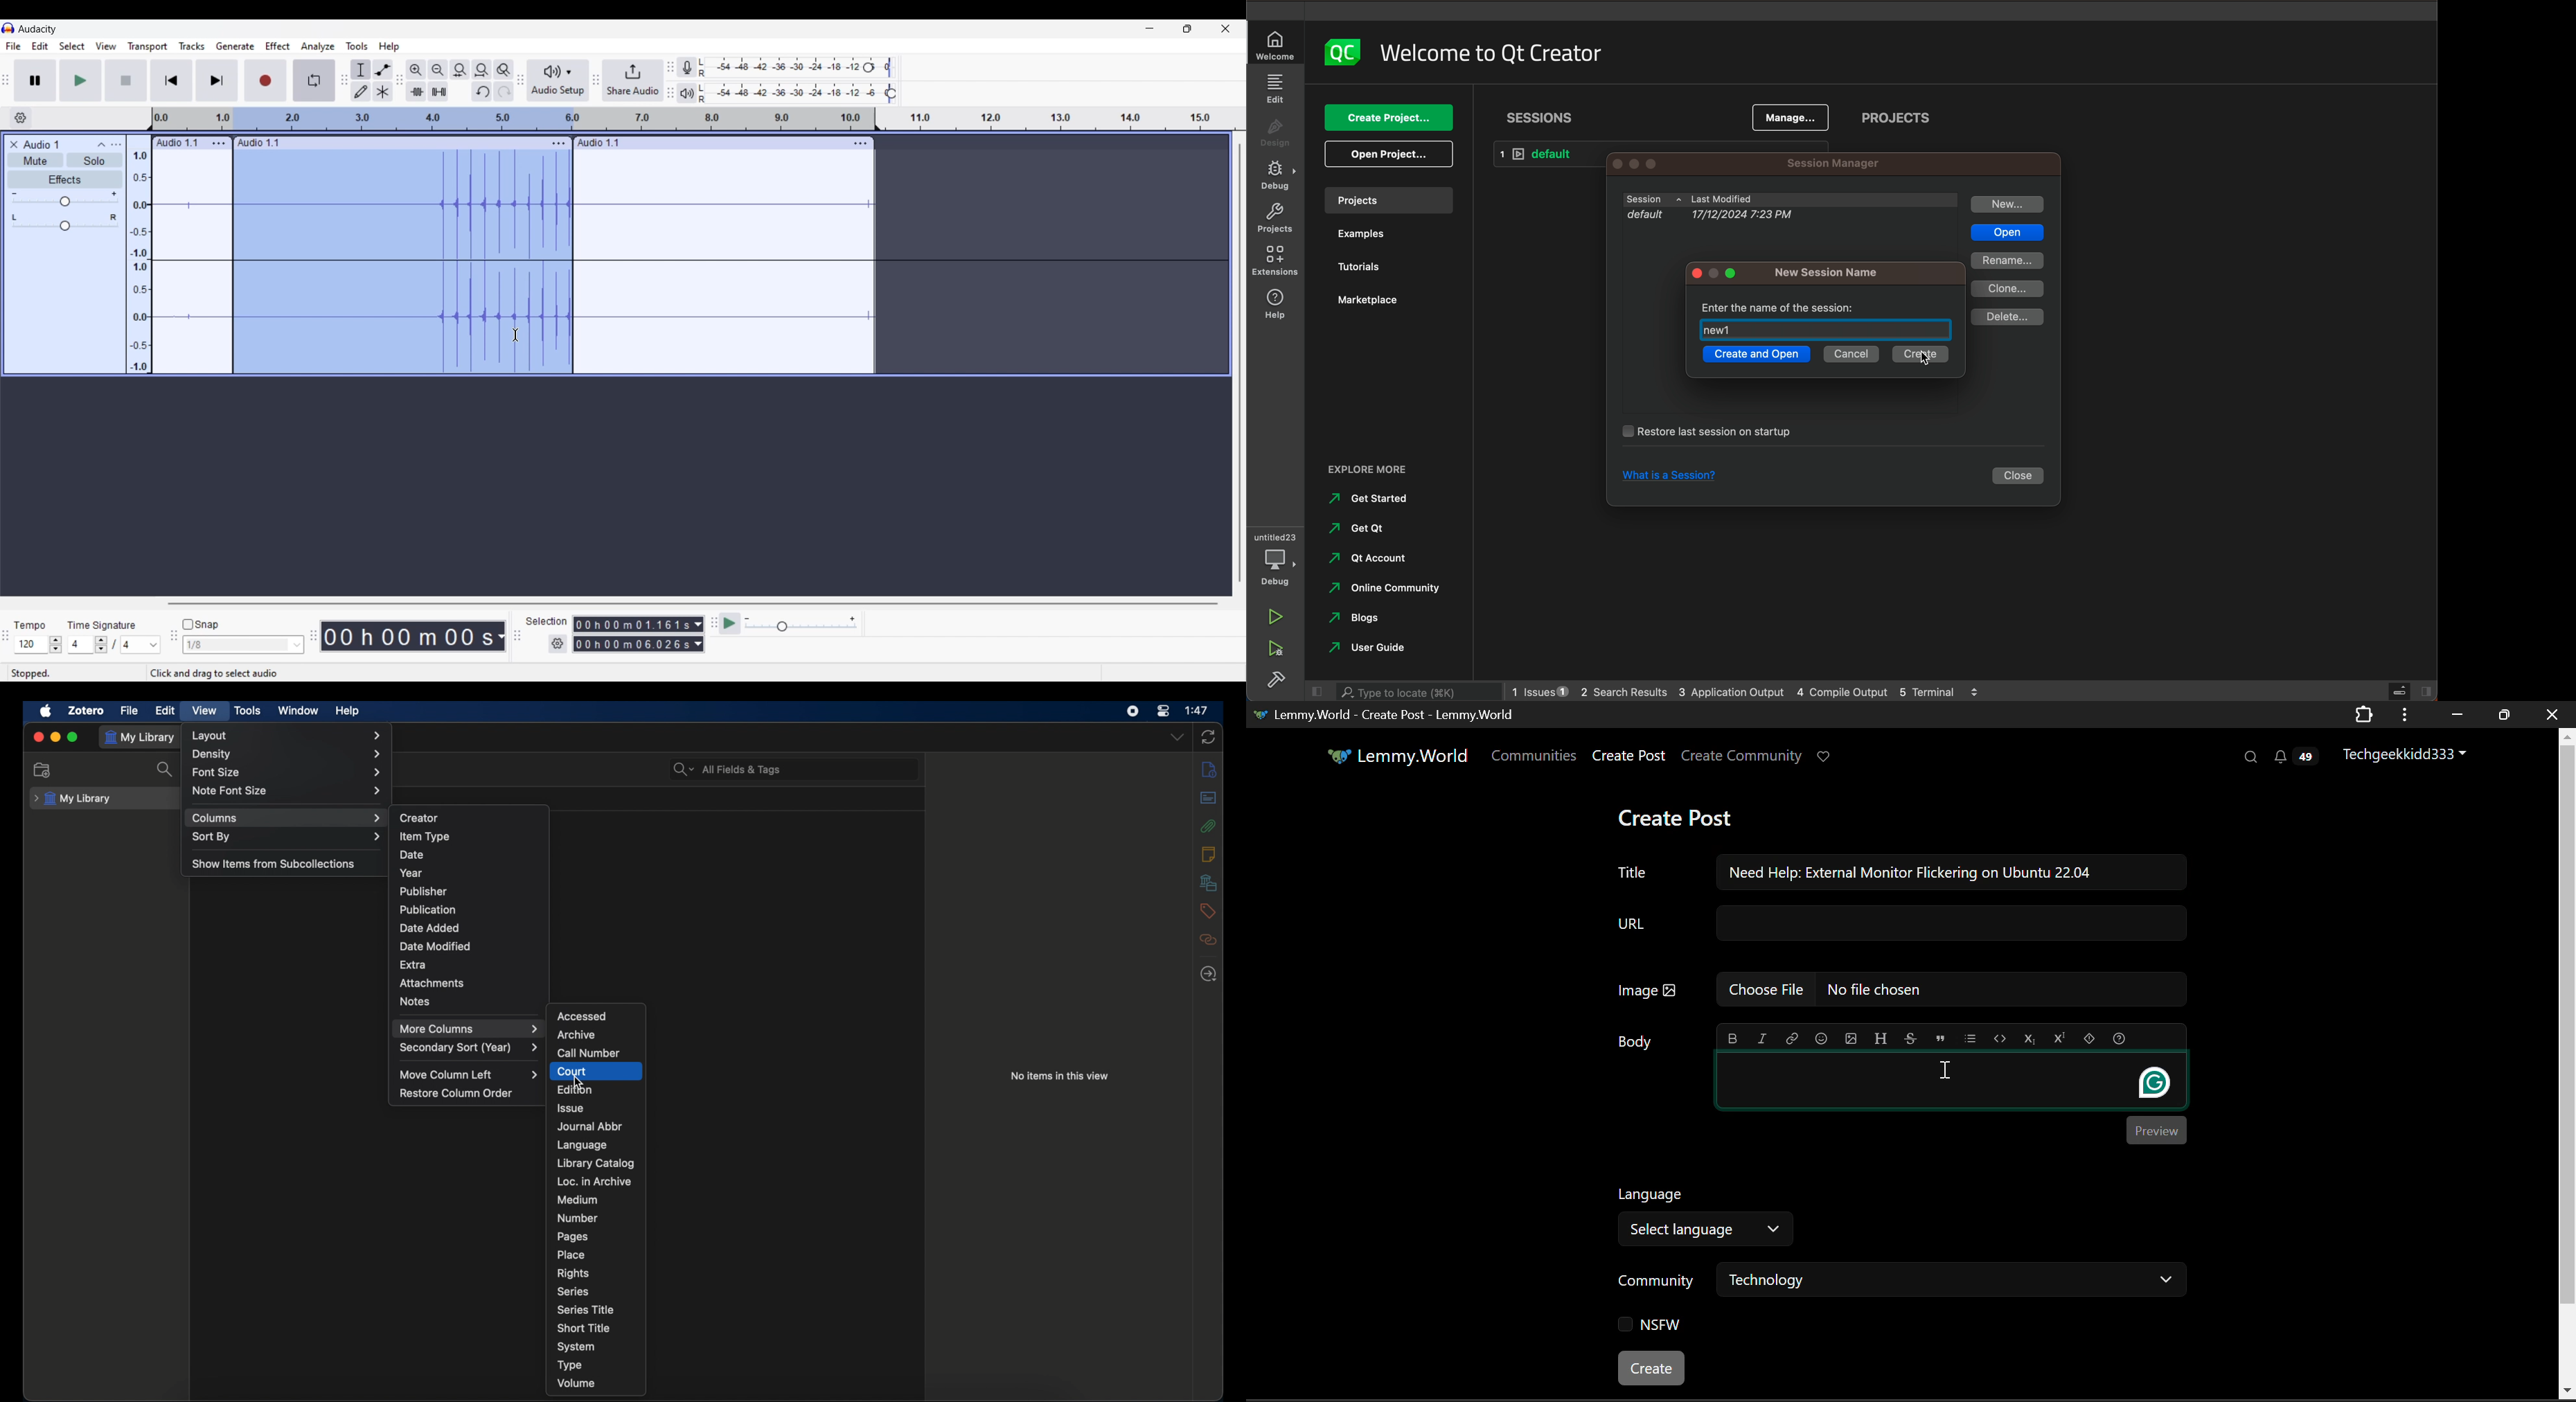 This screenshot has width=2576, height=1428. Describe the element at coordinates (470, 1048) in the screenshot. I see `secondary sort` at that location.